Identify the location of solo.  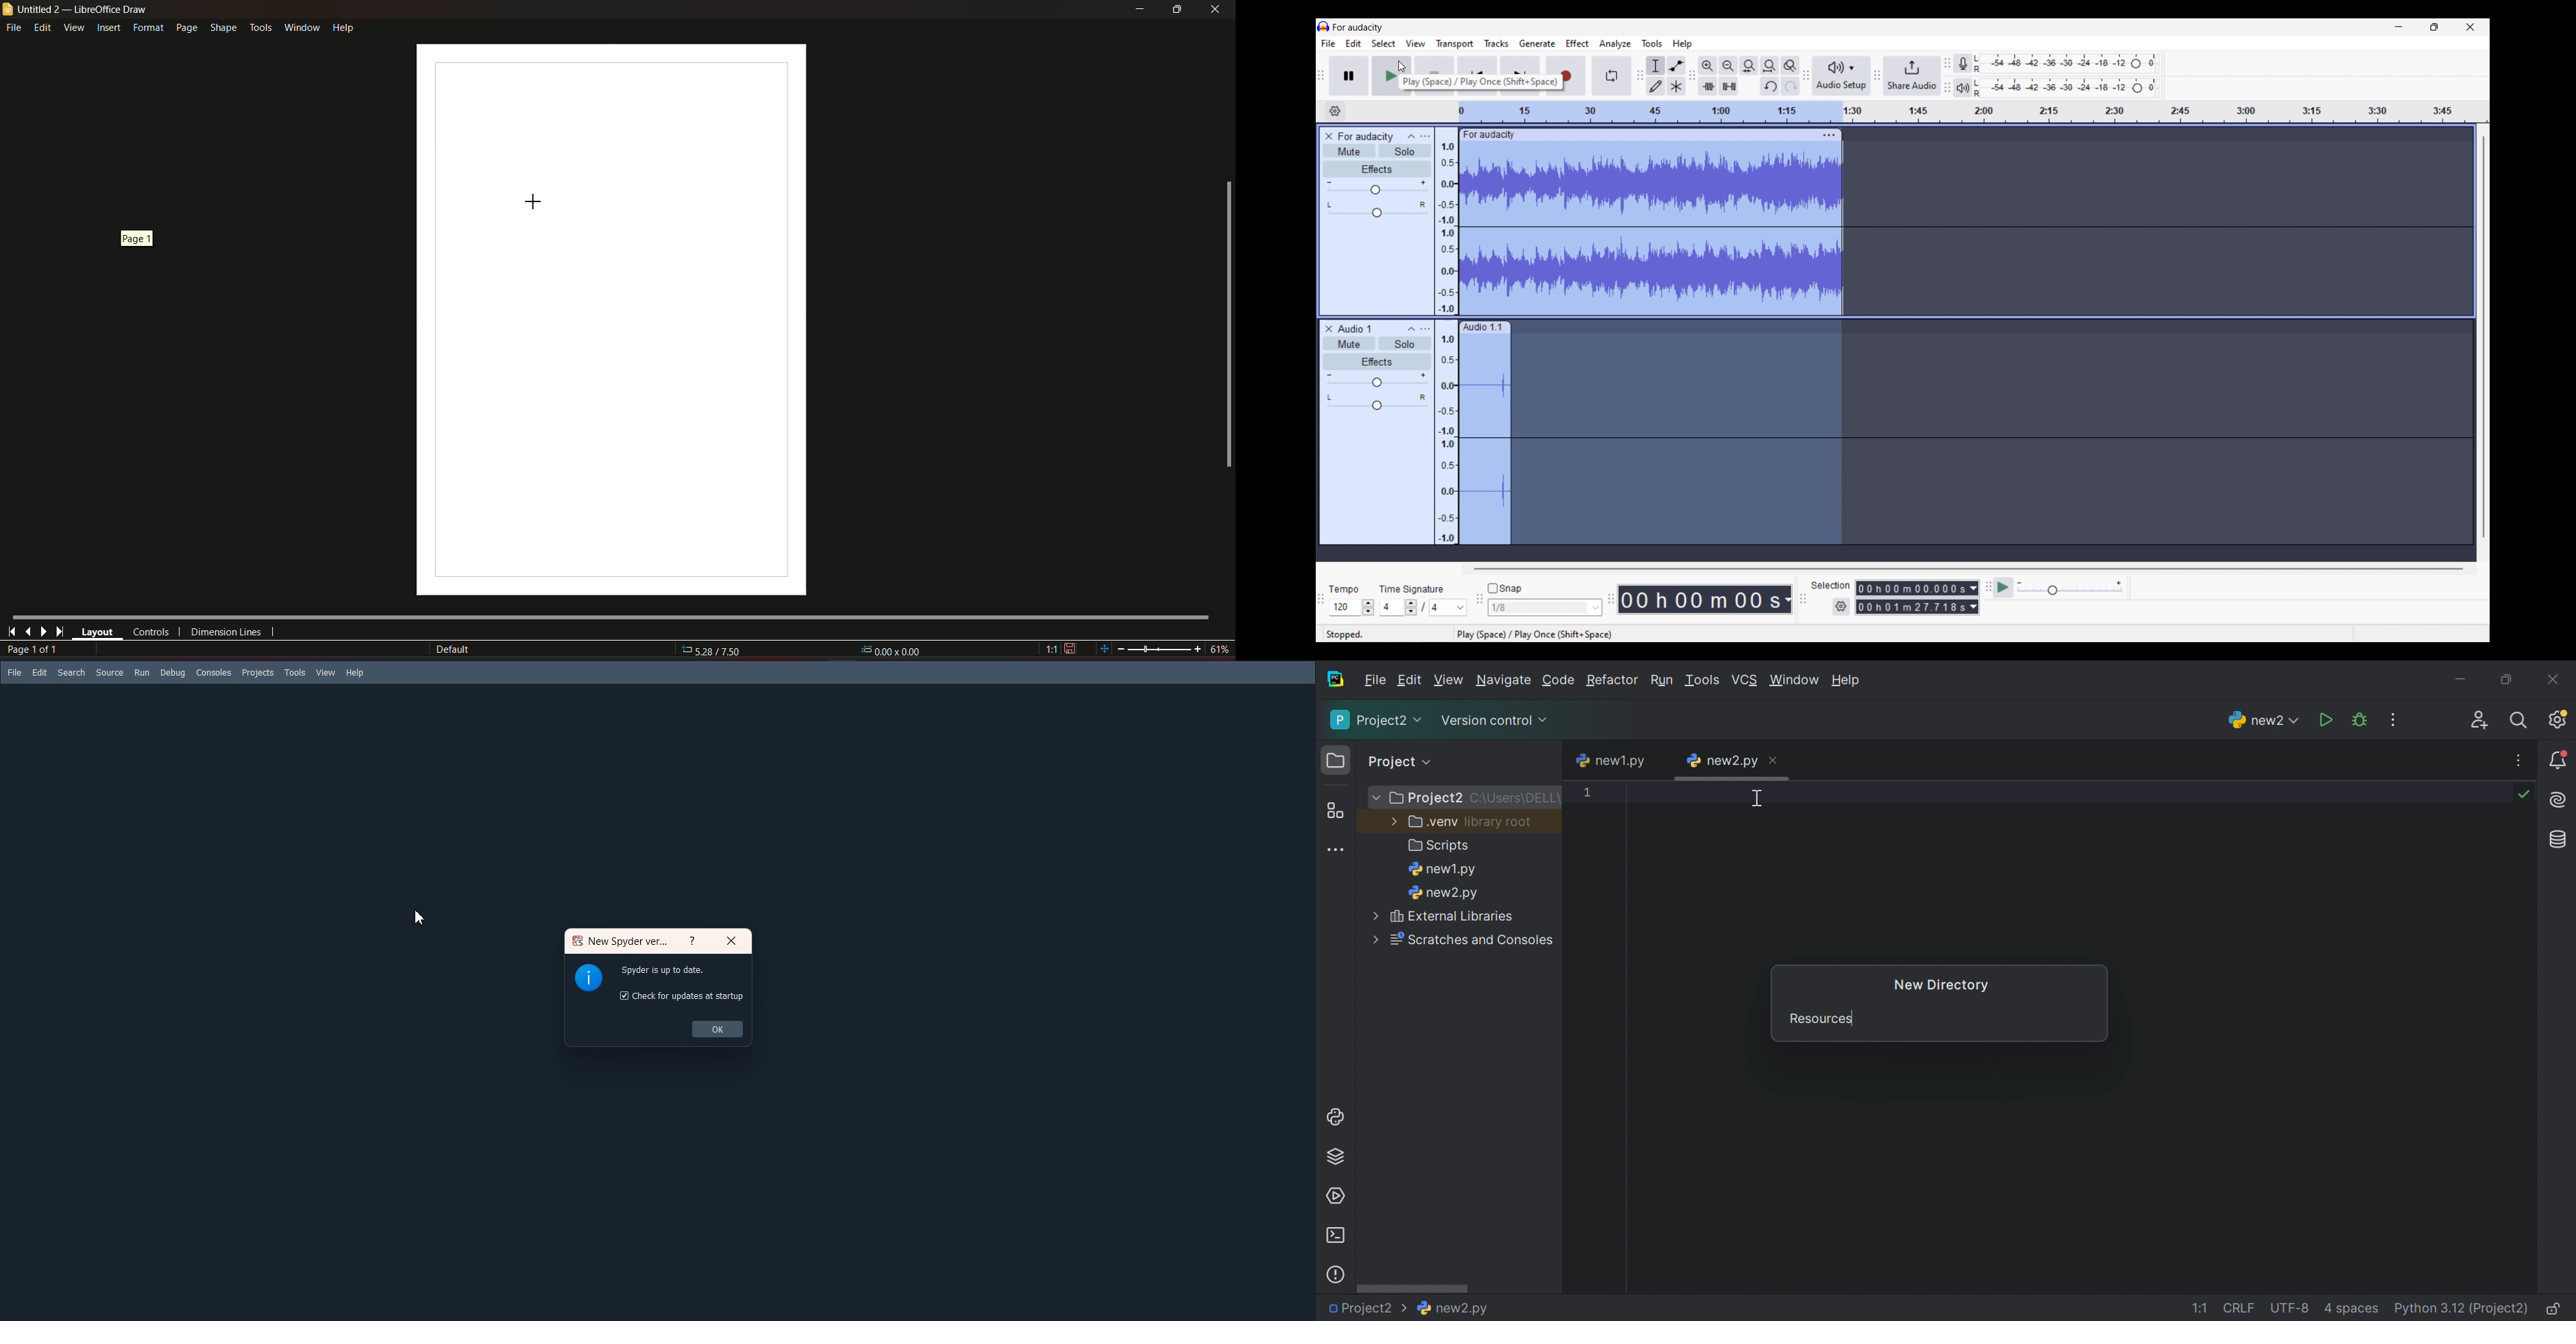
(1406, 343).